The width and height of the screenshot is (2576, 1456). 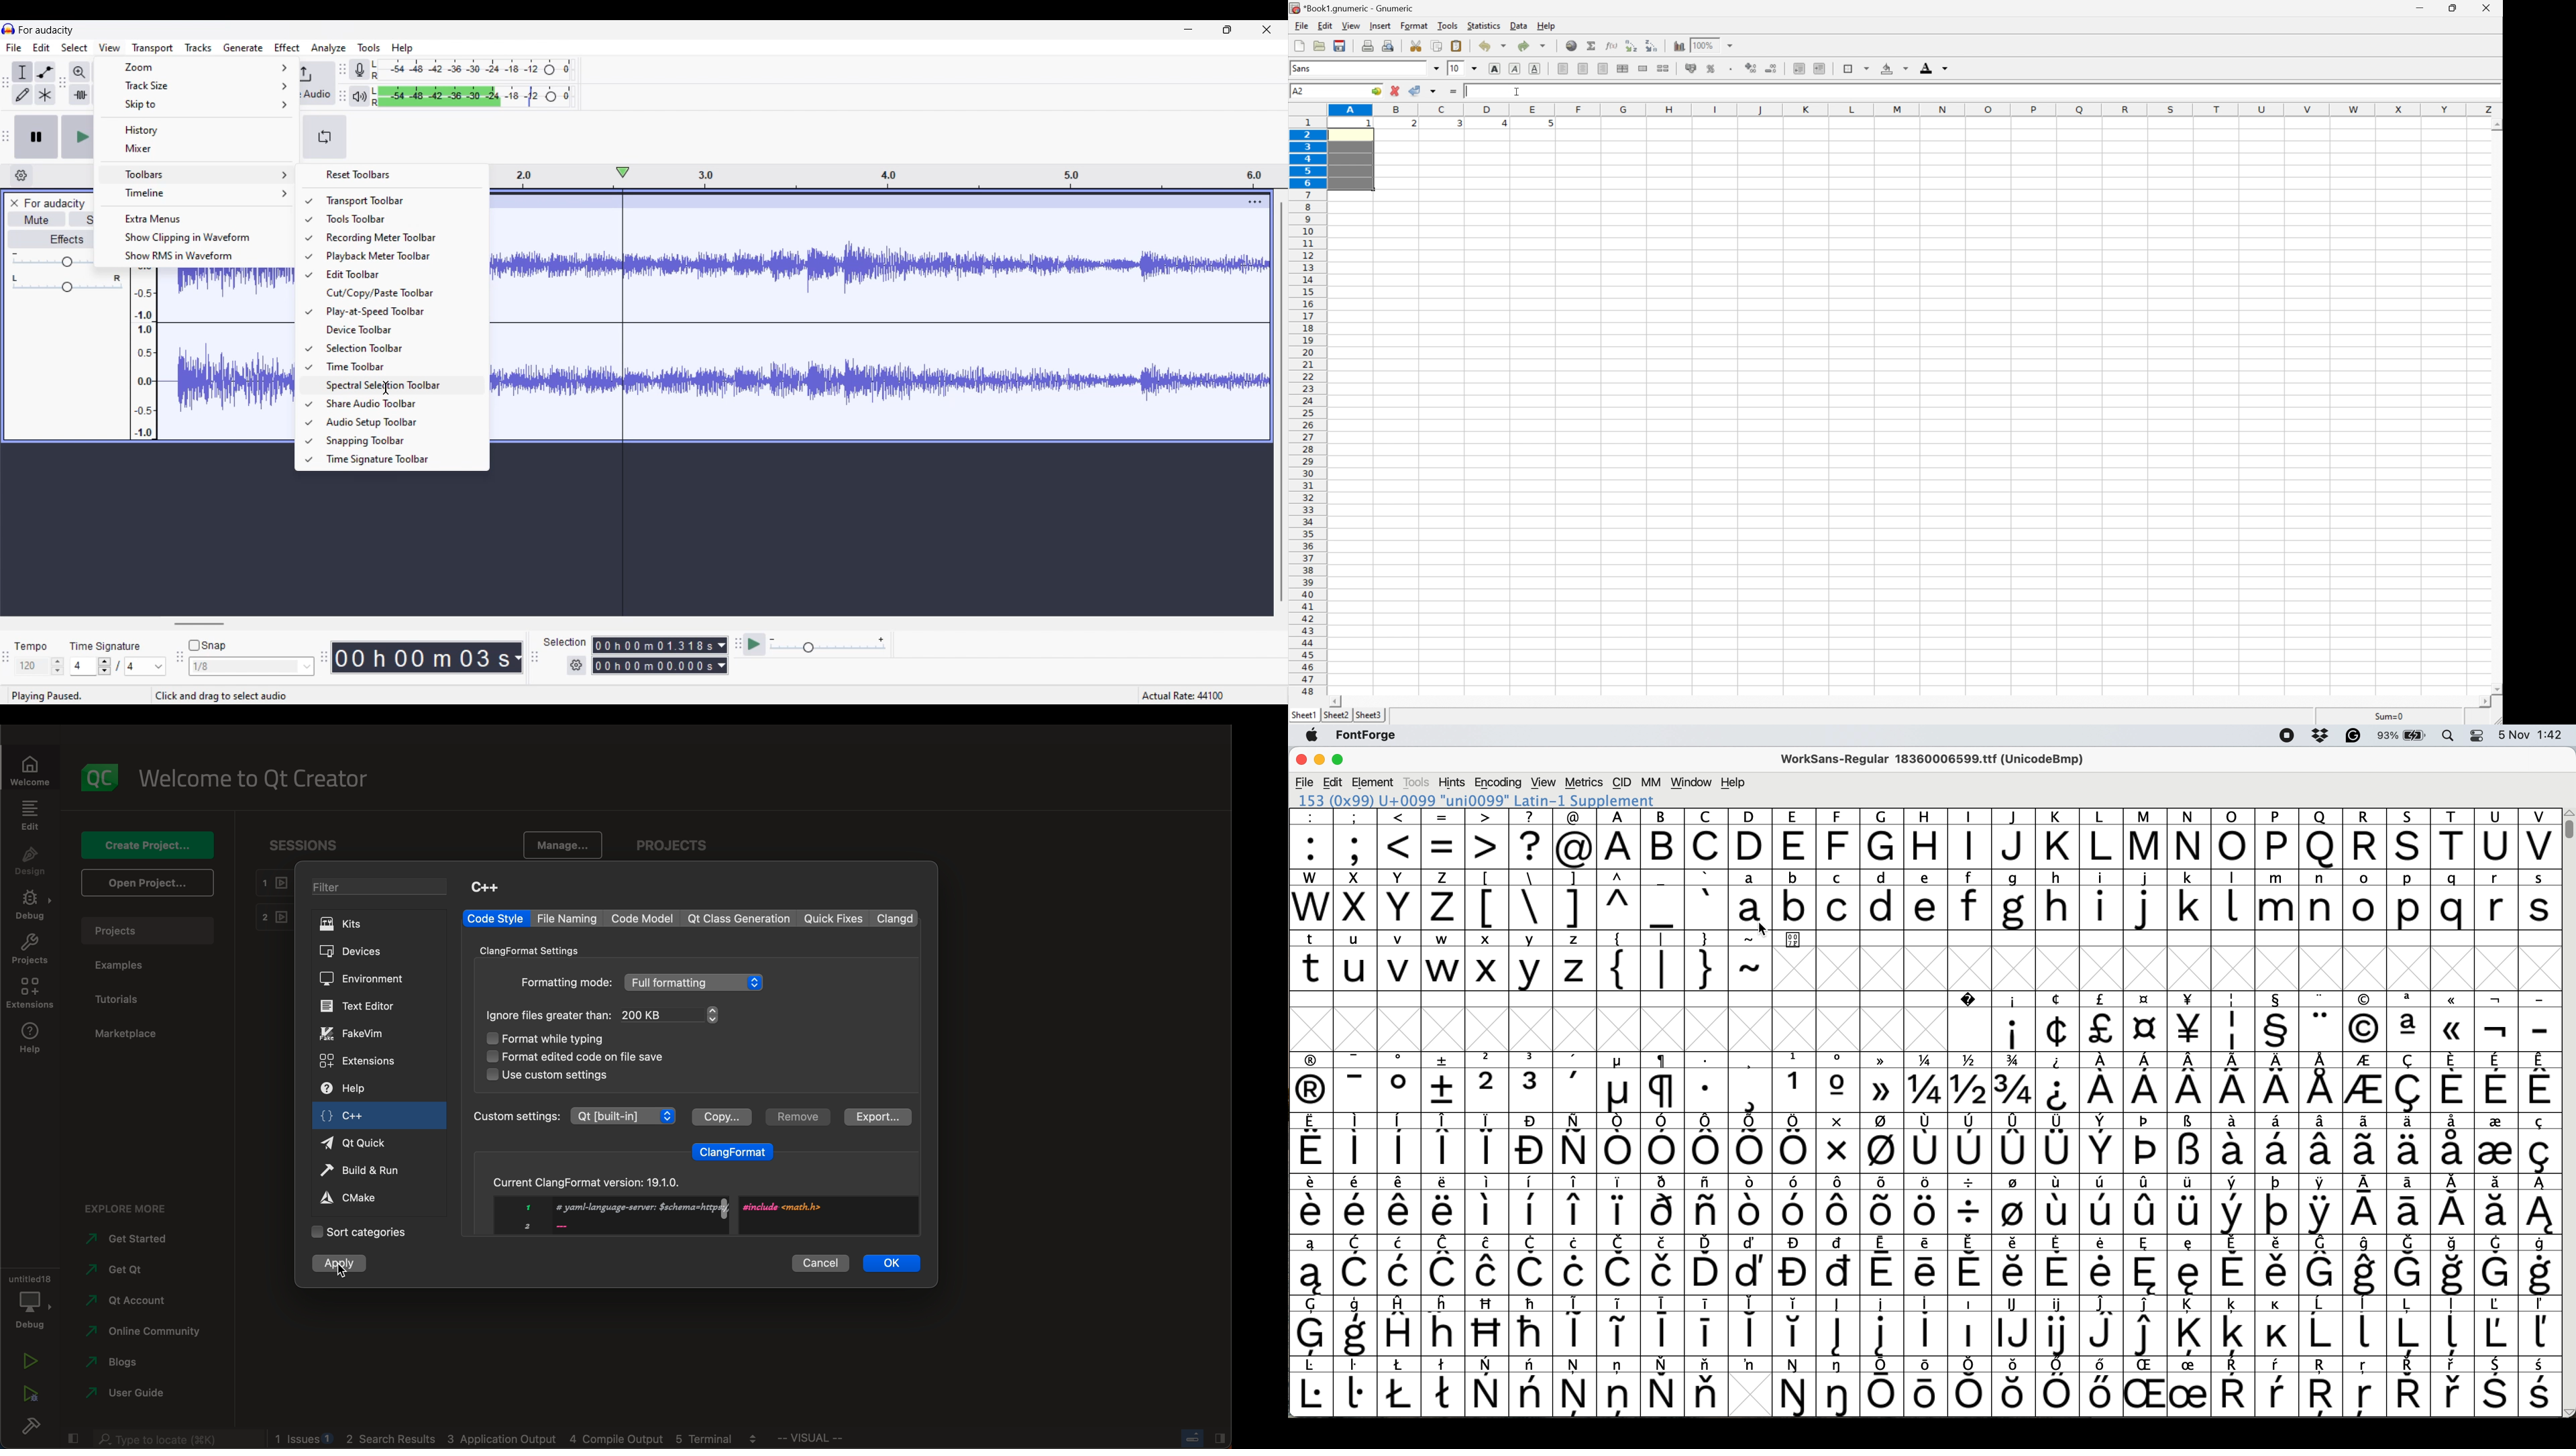 What do you see at coordinates (2276, 1265) in the screenshot?
I see `symbol` at bounding box center [2276, 1265].